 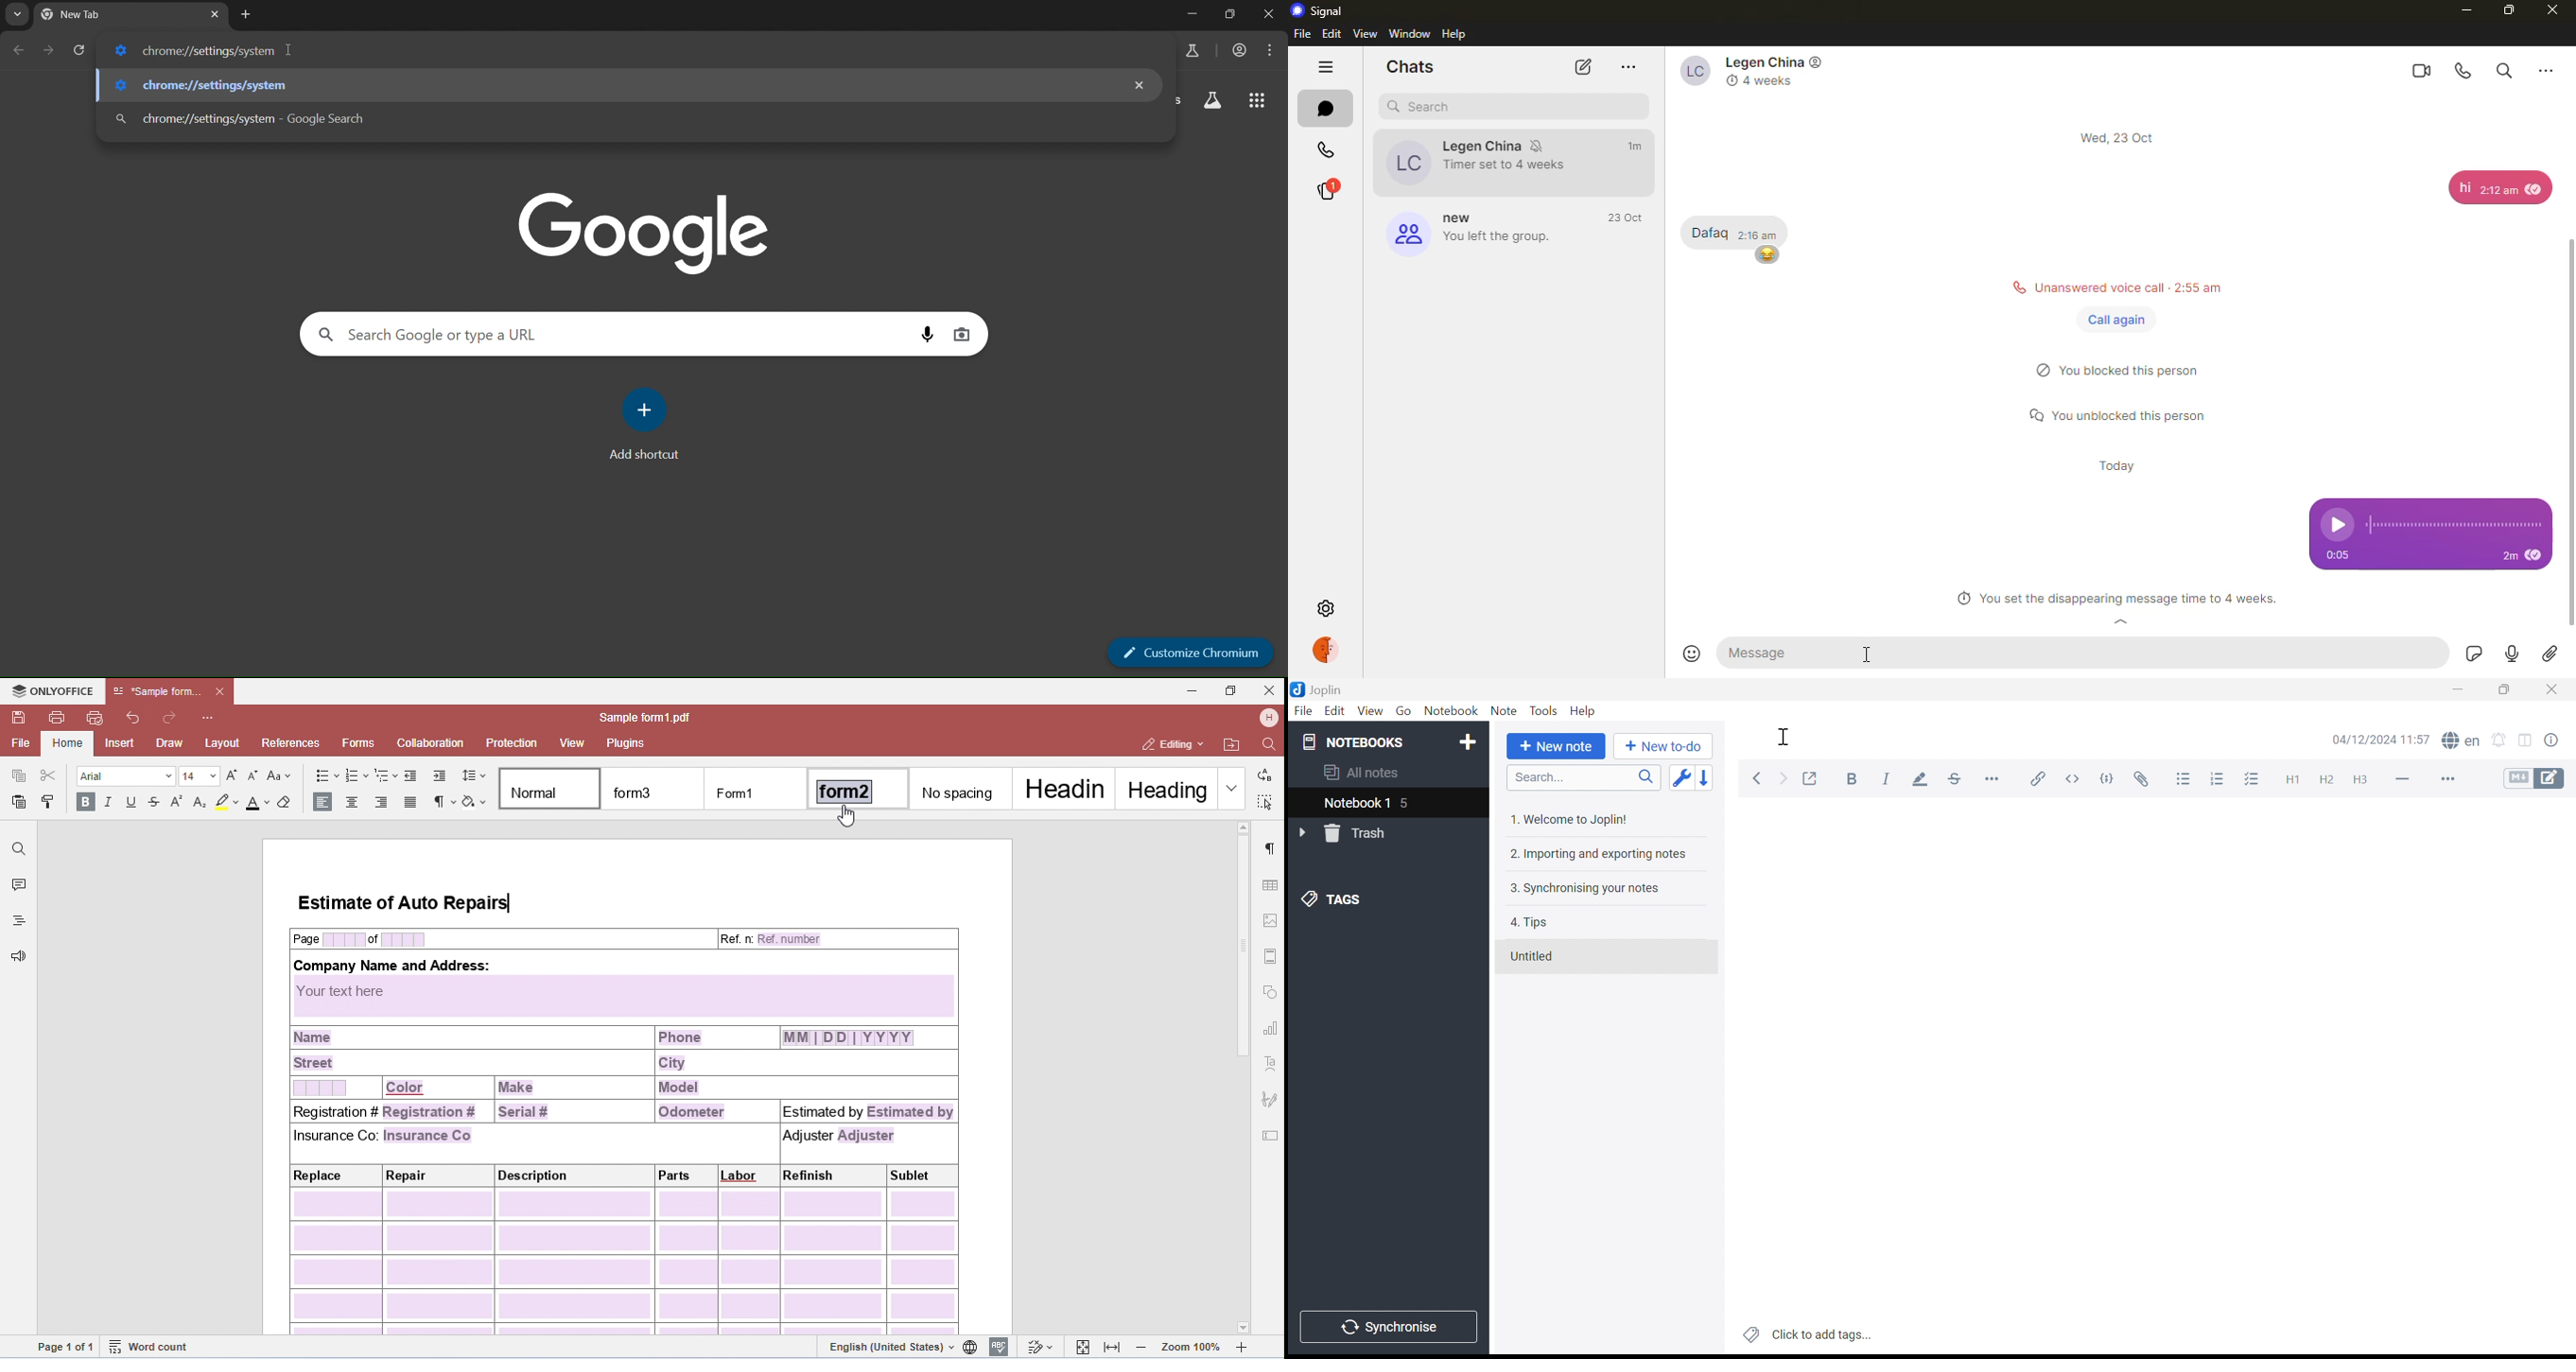 I want to click on Horizontal, so click(x=1994, y=781).